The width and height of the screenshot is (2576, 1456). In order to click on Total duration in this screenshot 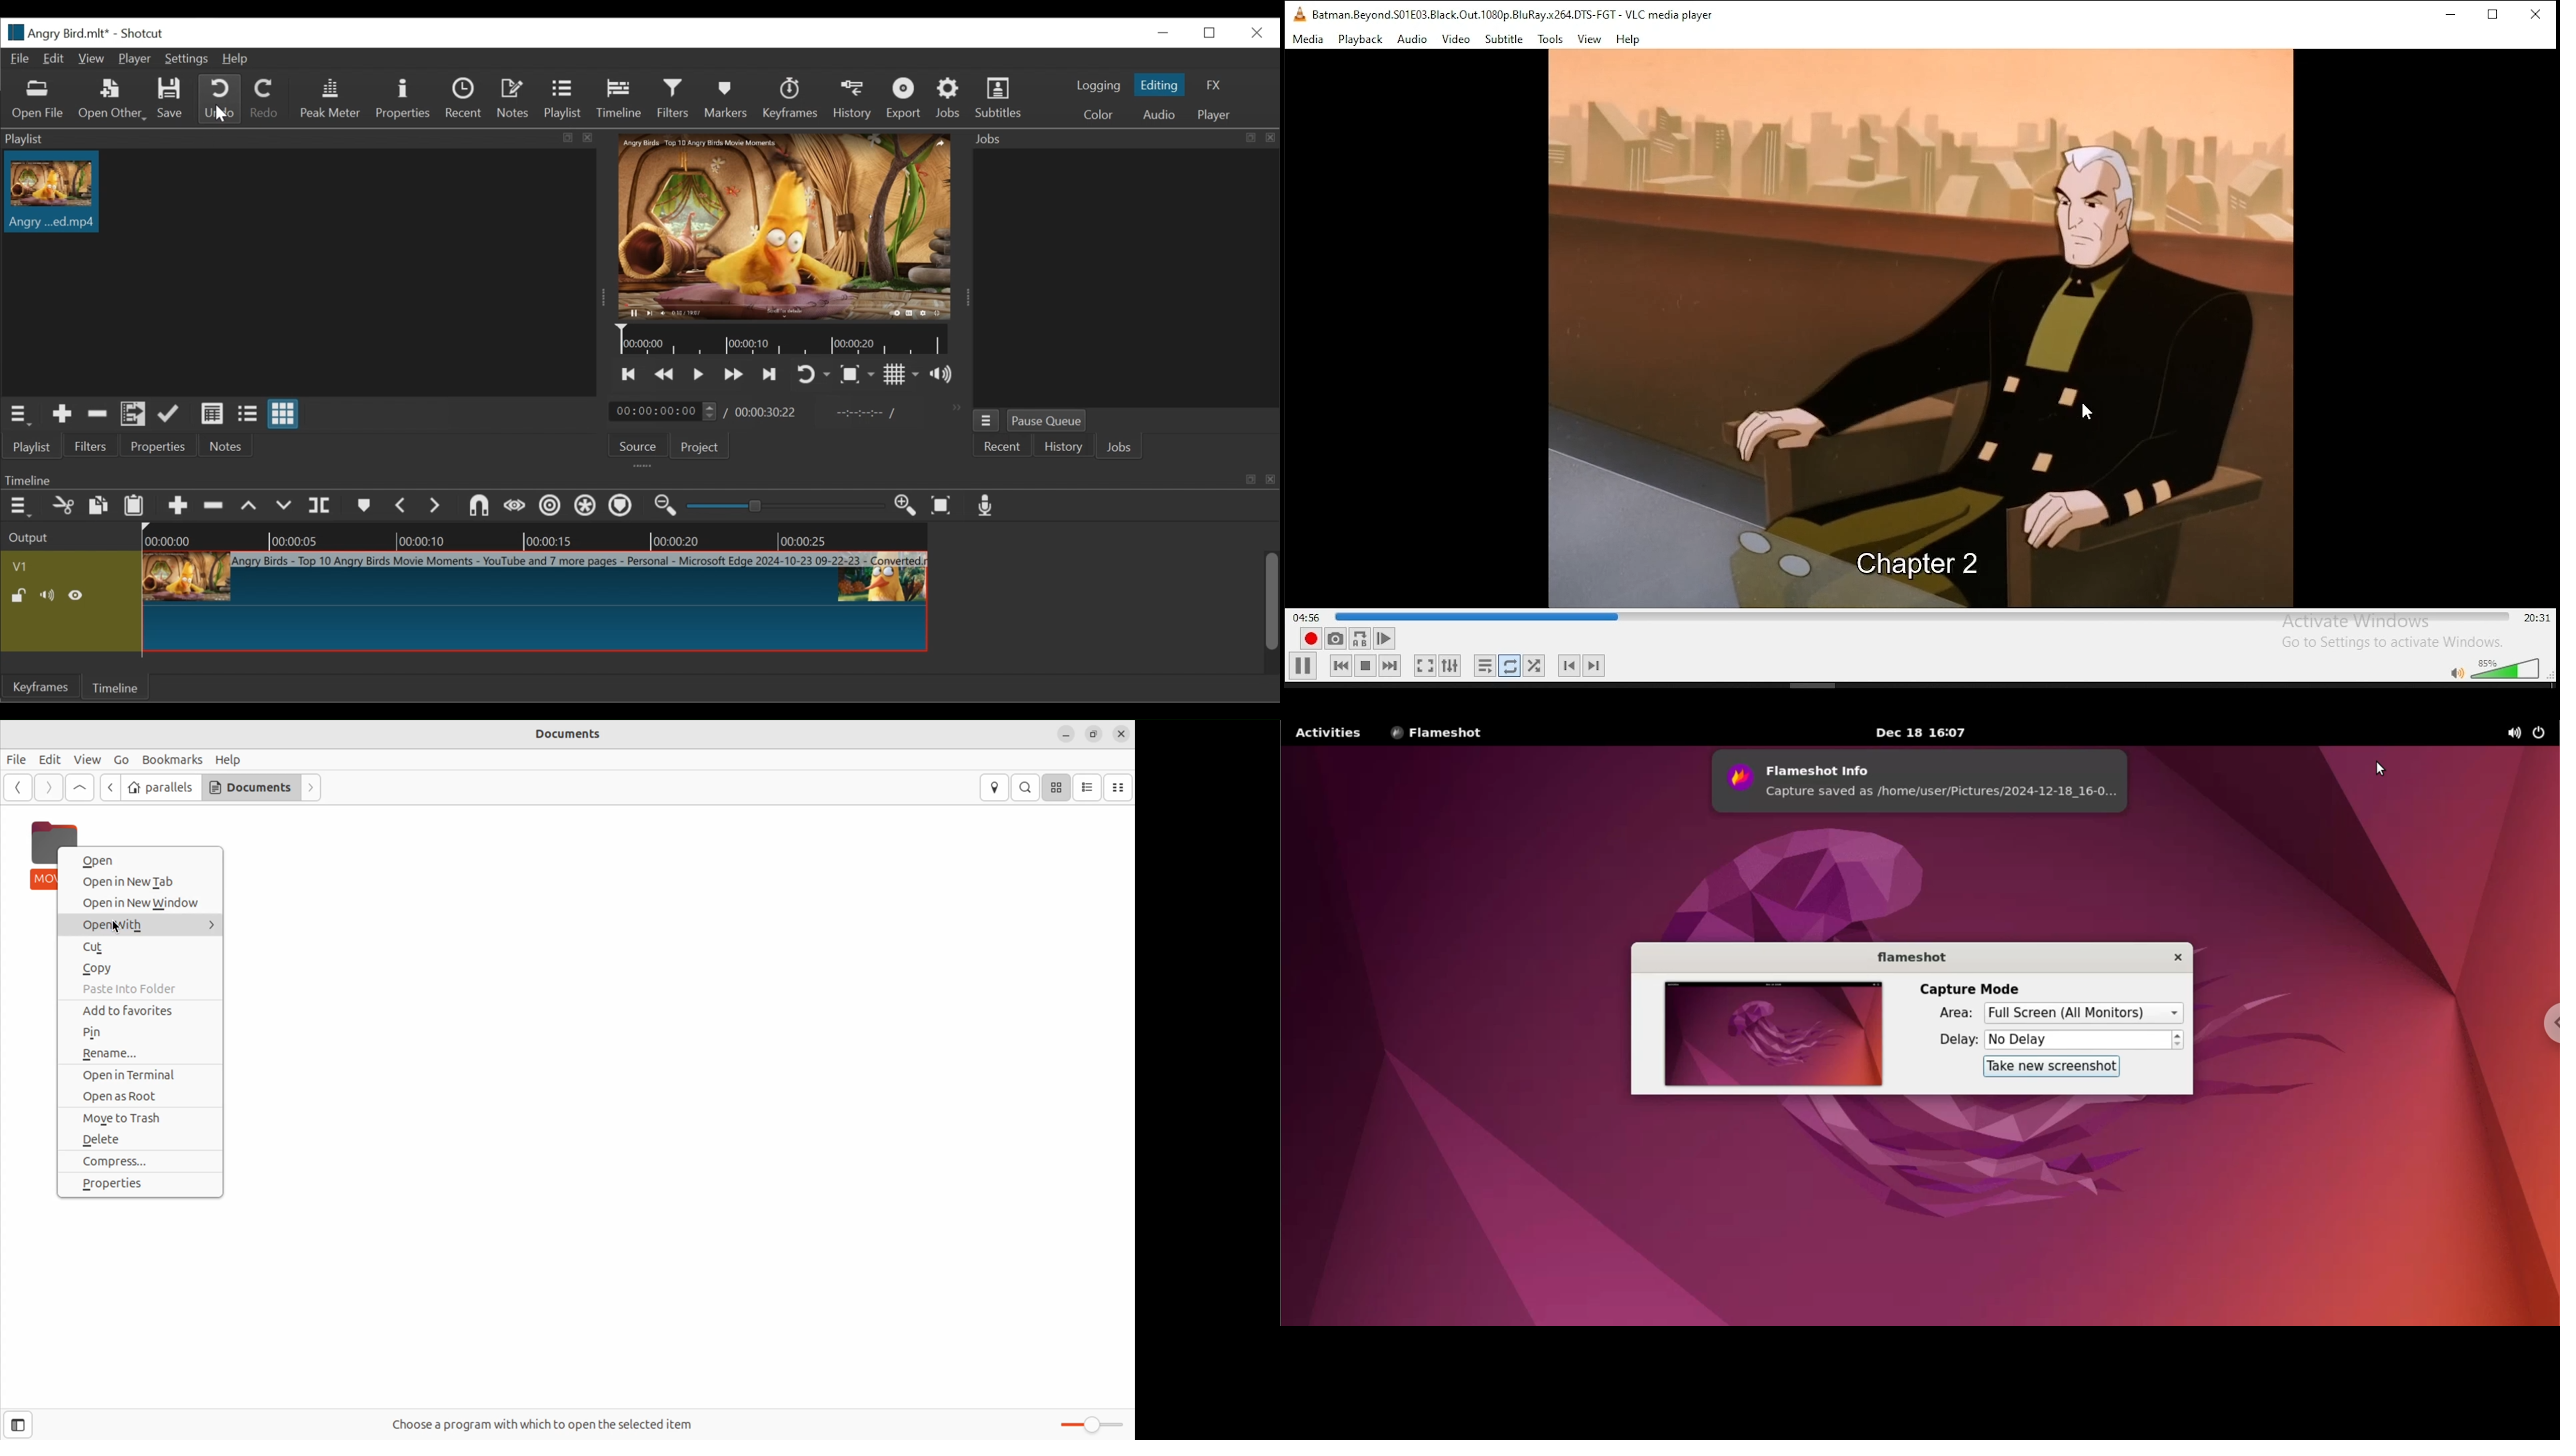, I will do `click(767, 411)`.